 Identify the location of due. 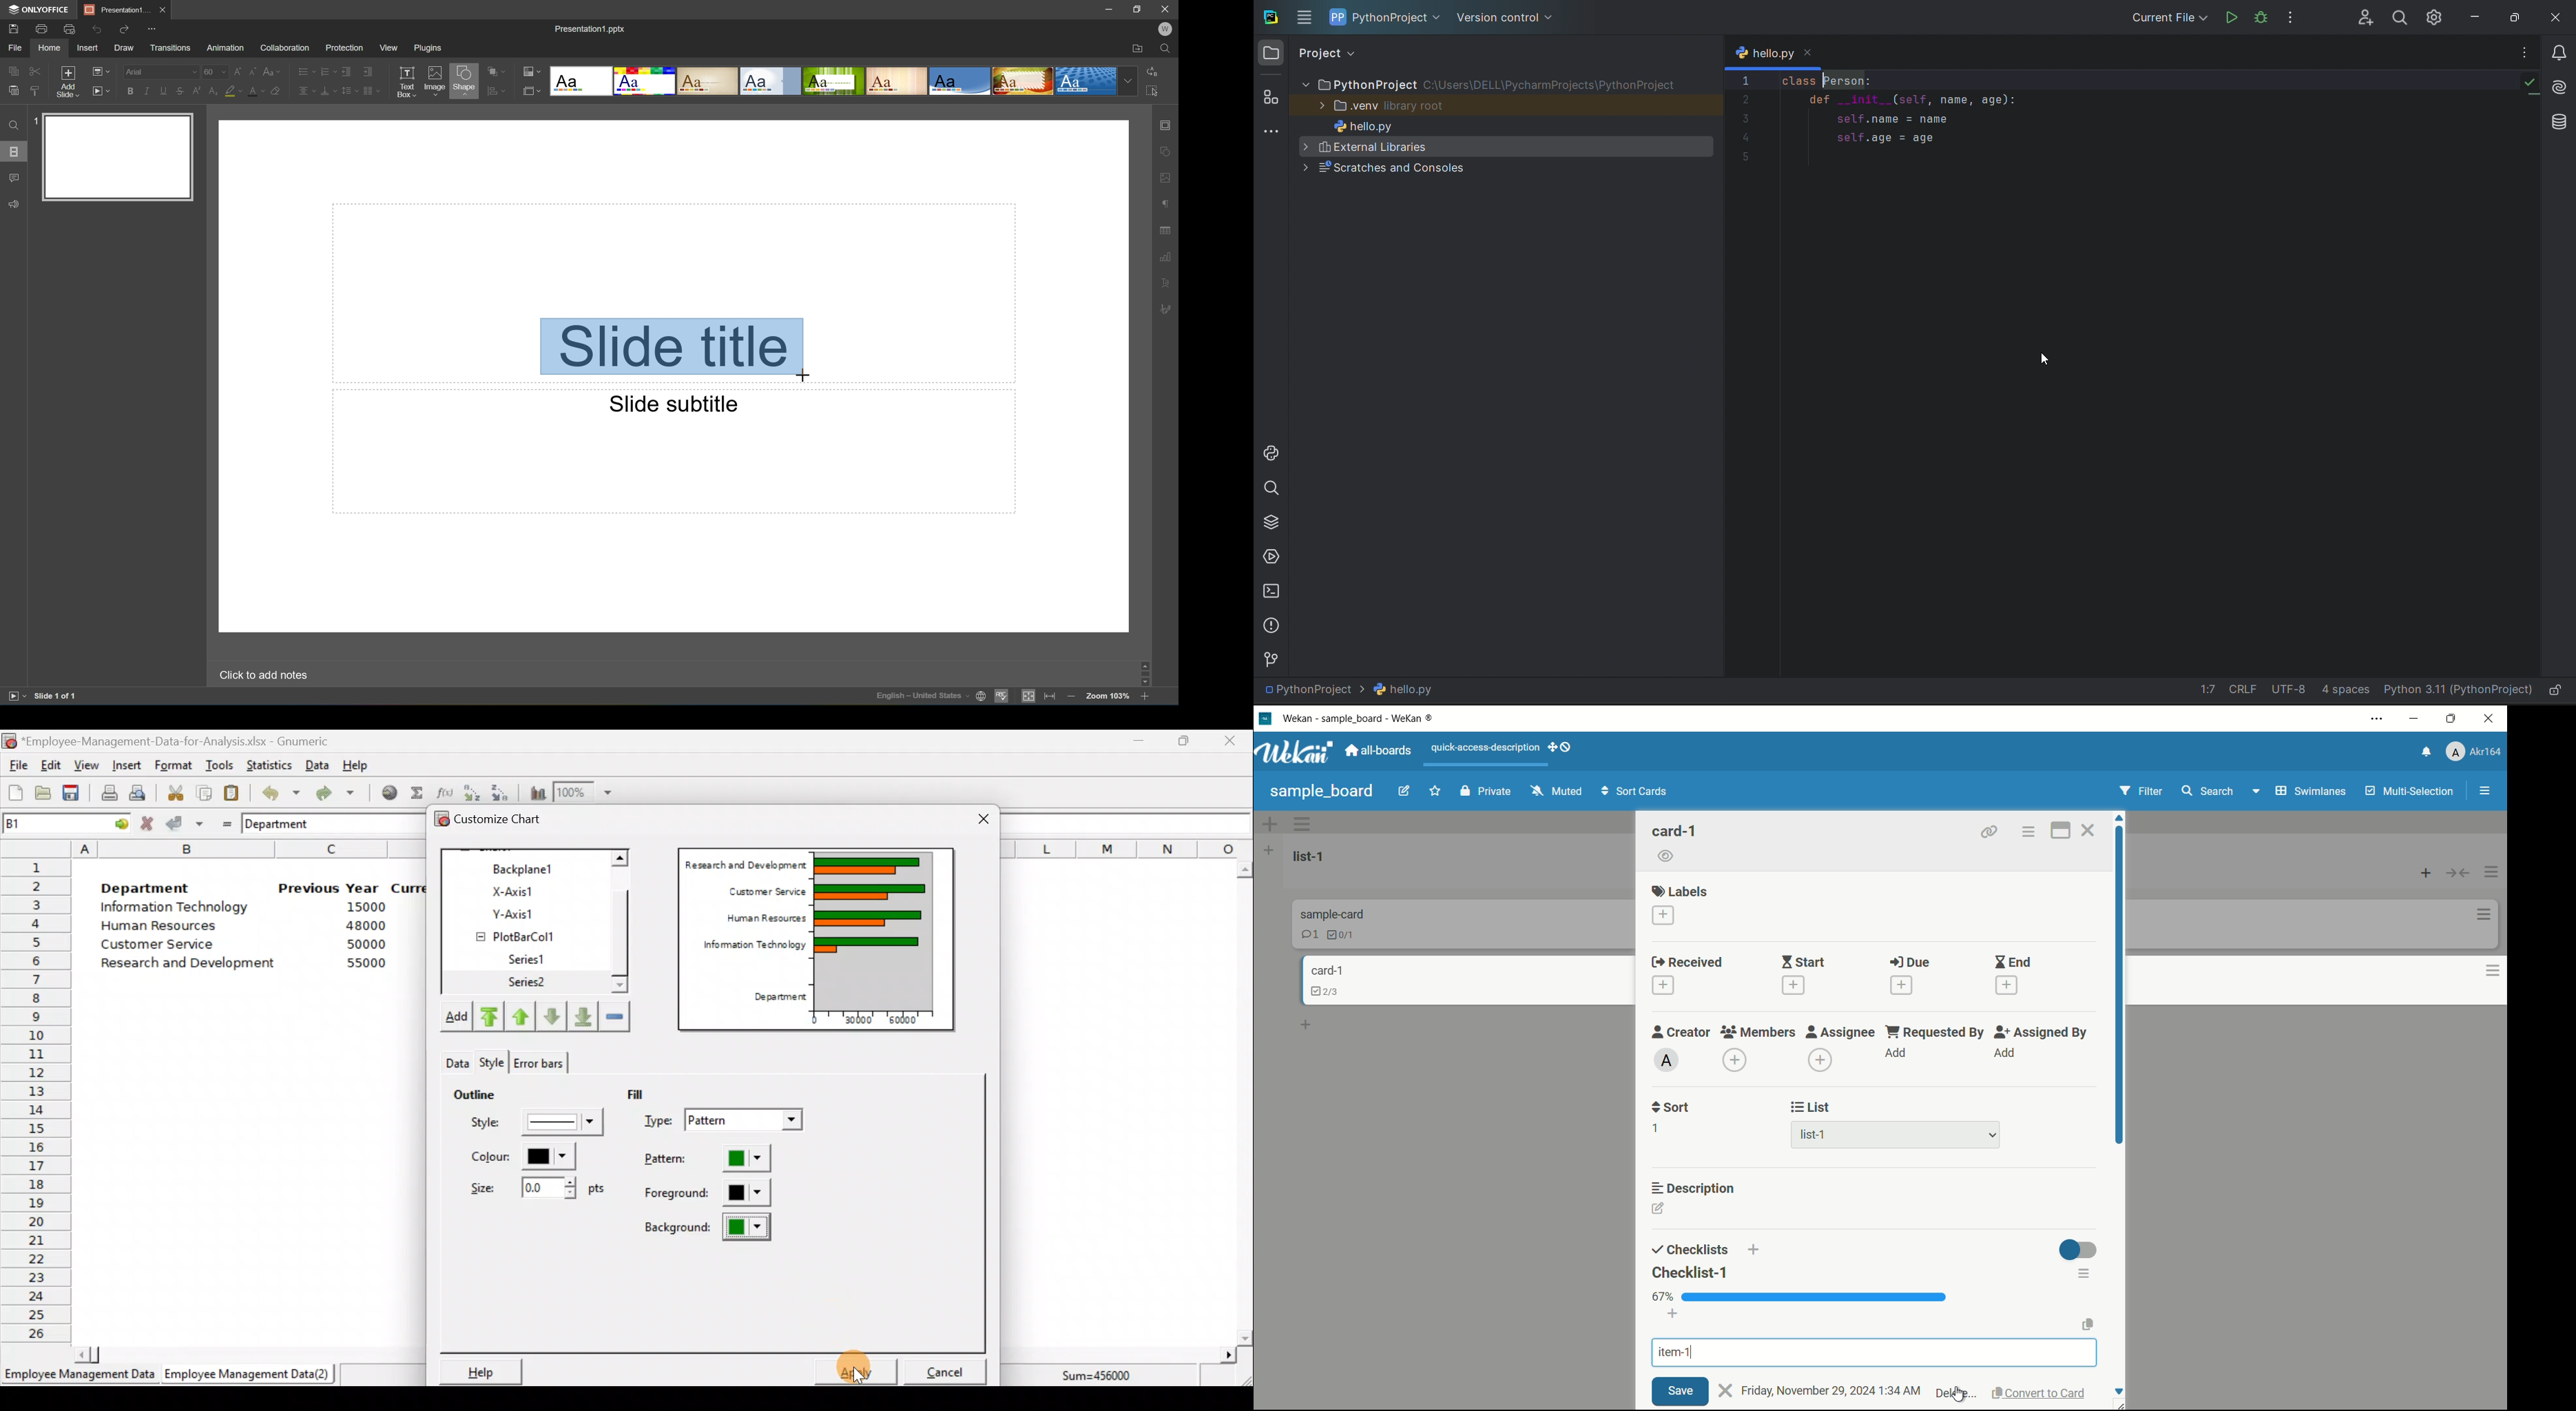
(1914, 963).